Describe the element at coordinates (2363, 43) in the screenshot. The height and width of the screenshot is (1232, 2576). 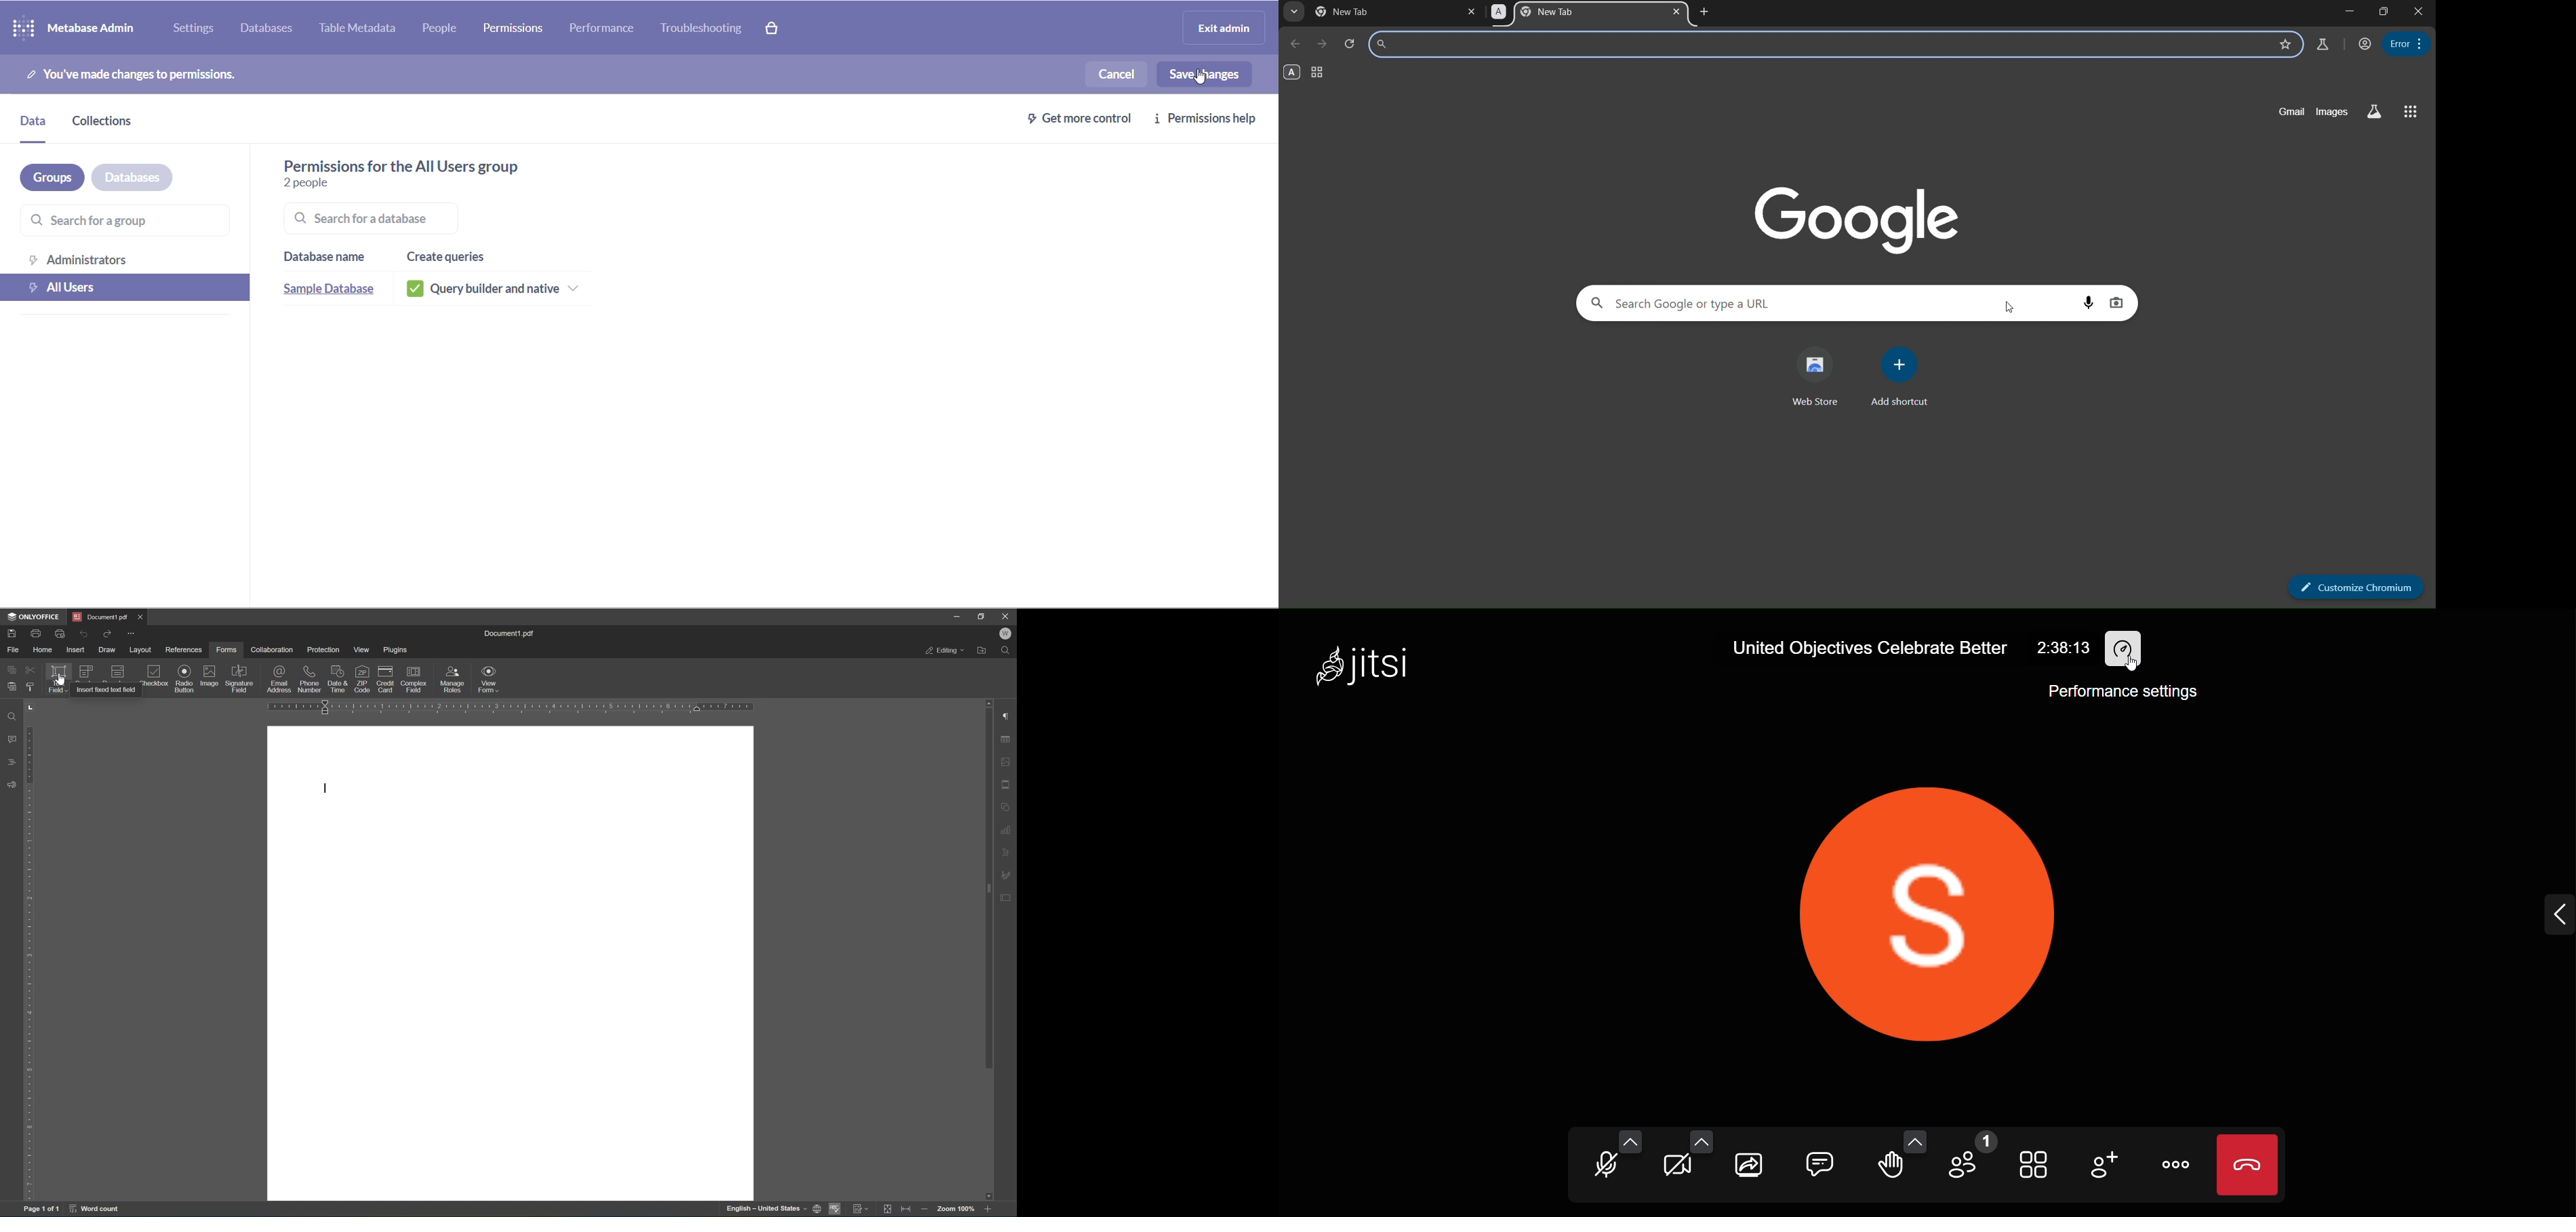
I see `account` at that location.